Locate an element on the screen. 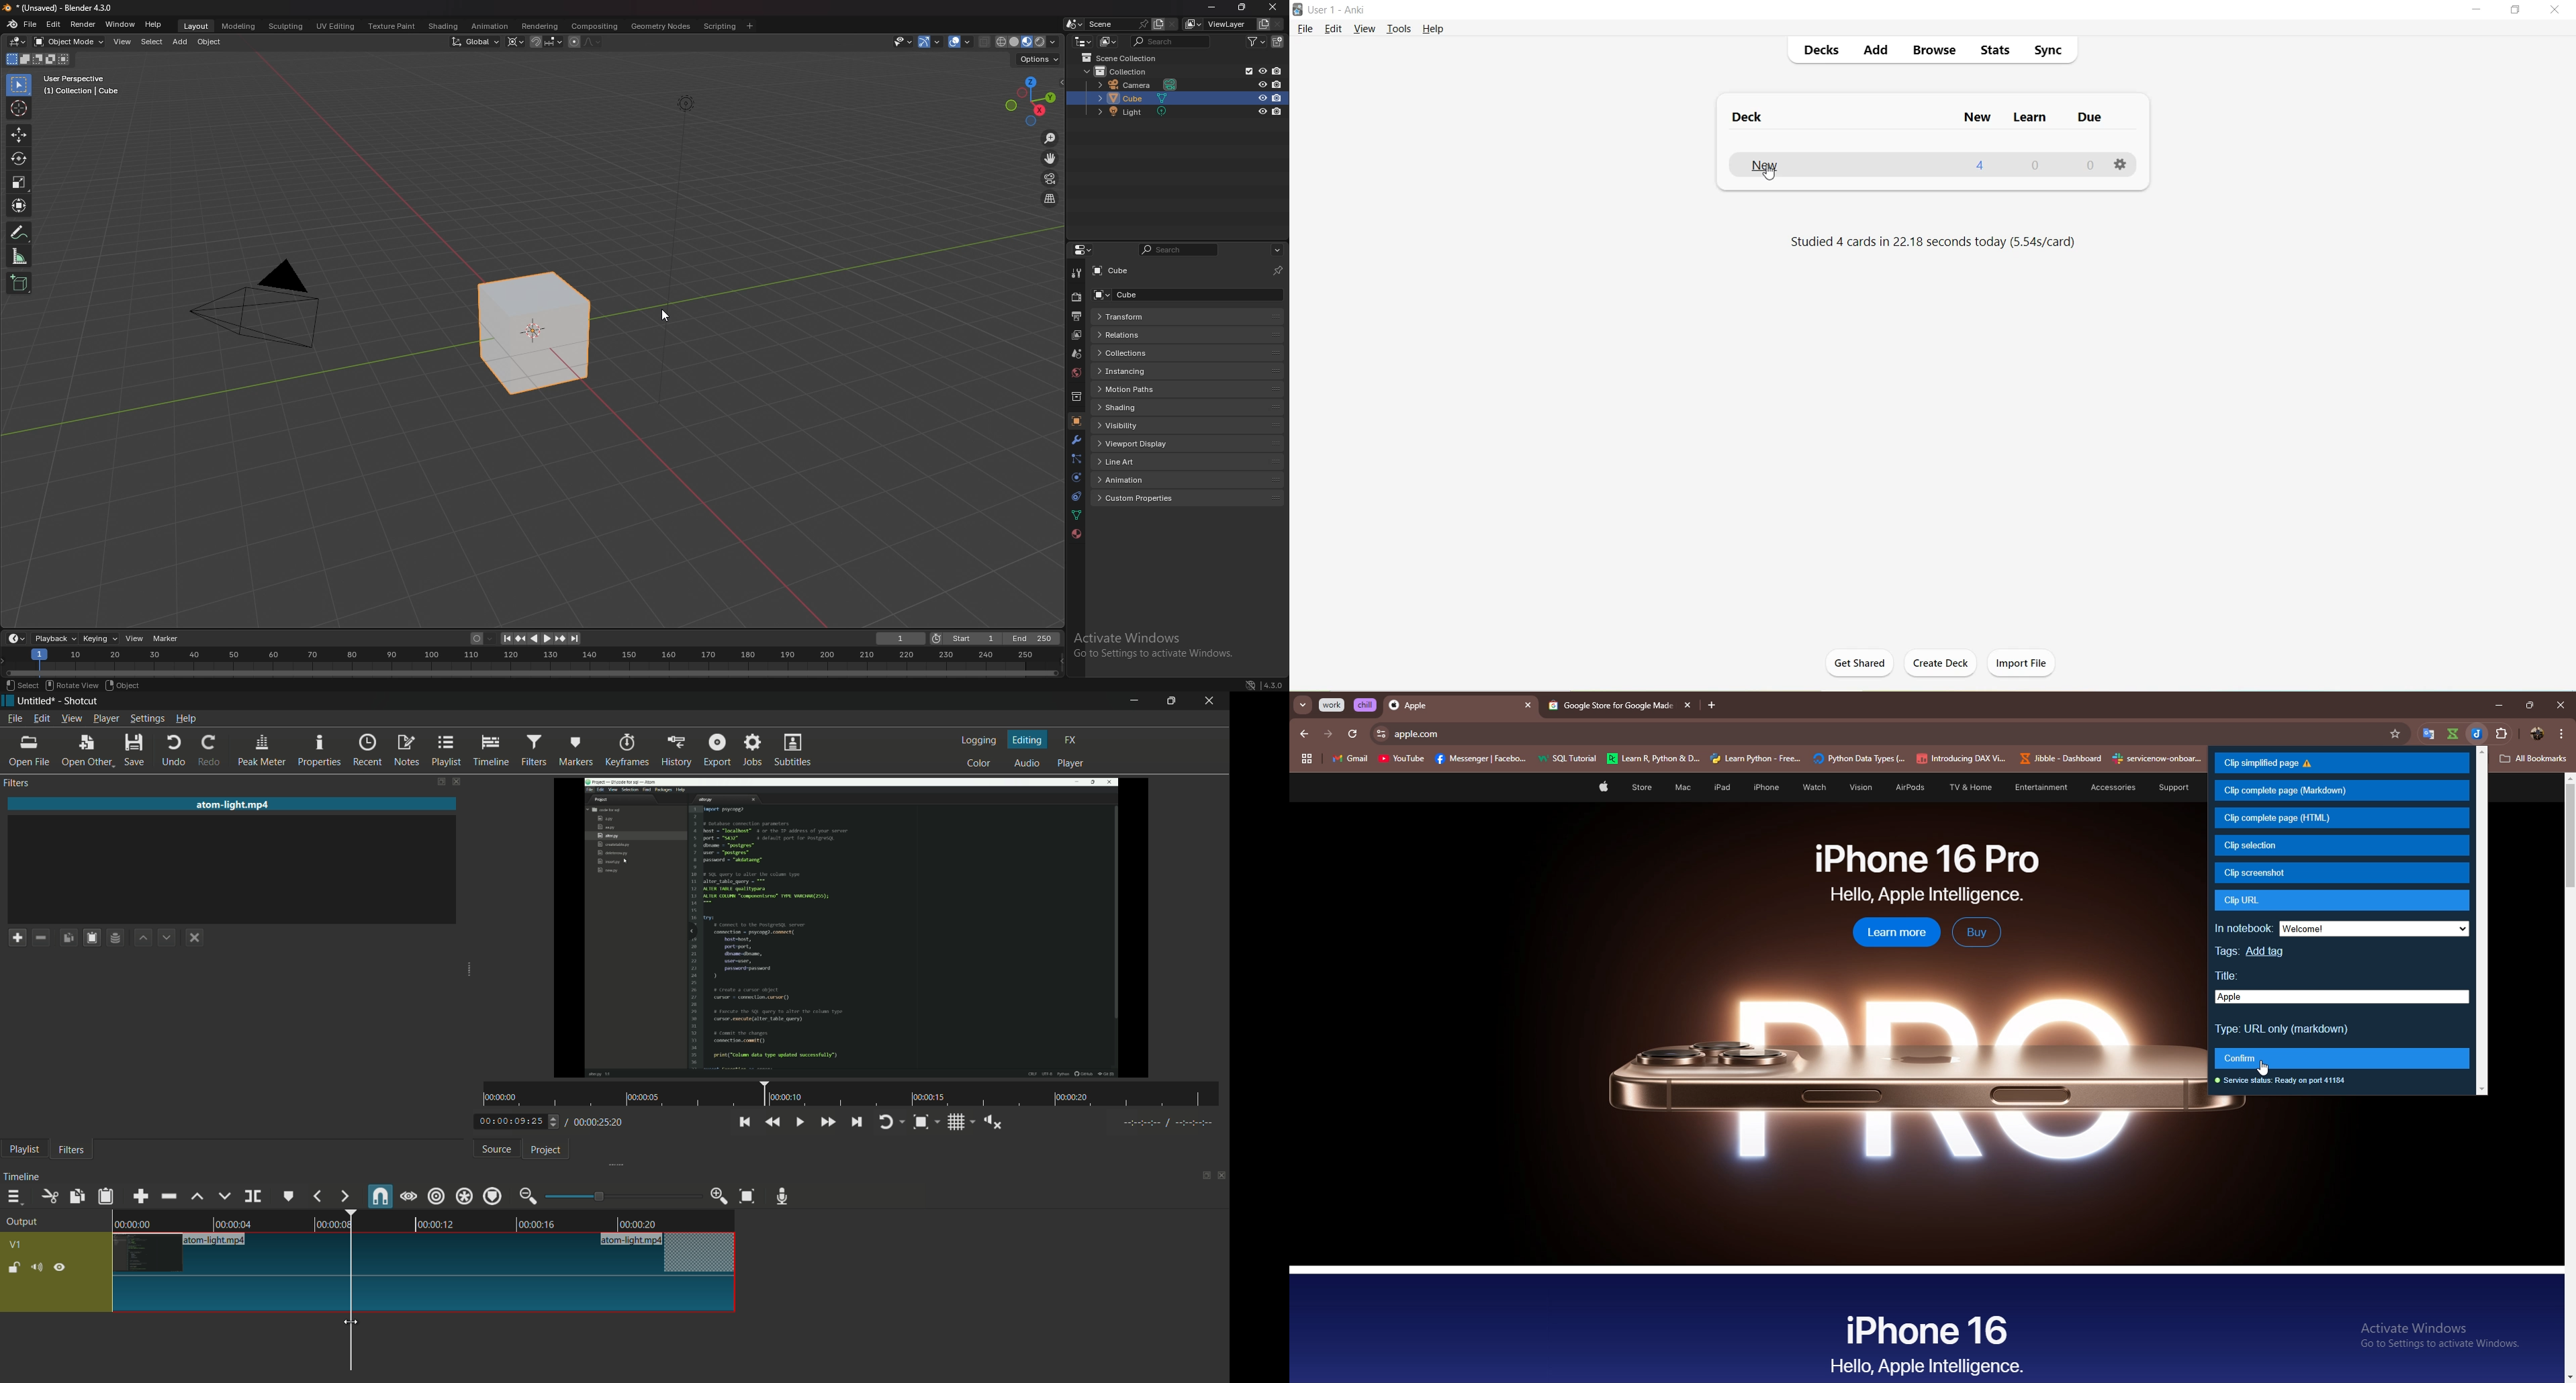 The image size is (2576, 1400). Close is located at coordinates (2556, 9).